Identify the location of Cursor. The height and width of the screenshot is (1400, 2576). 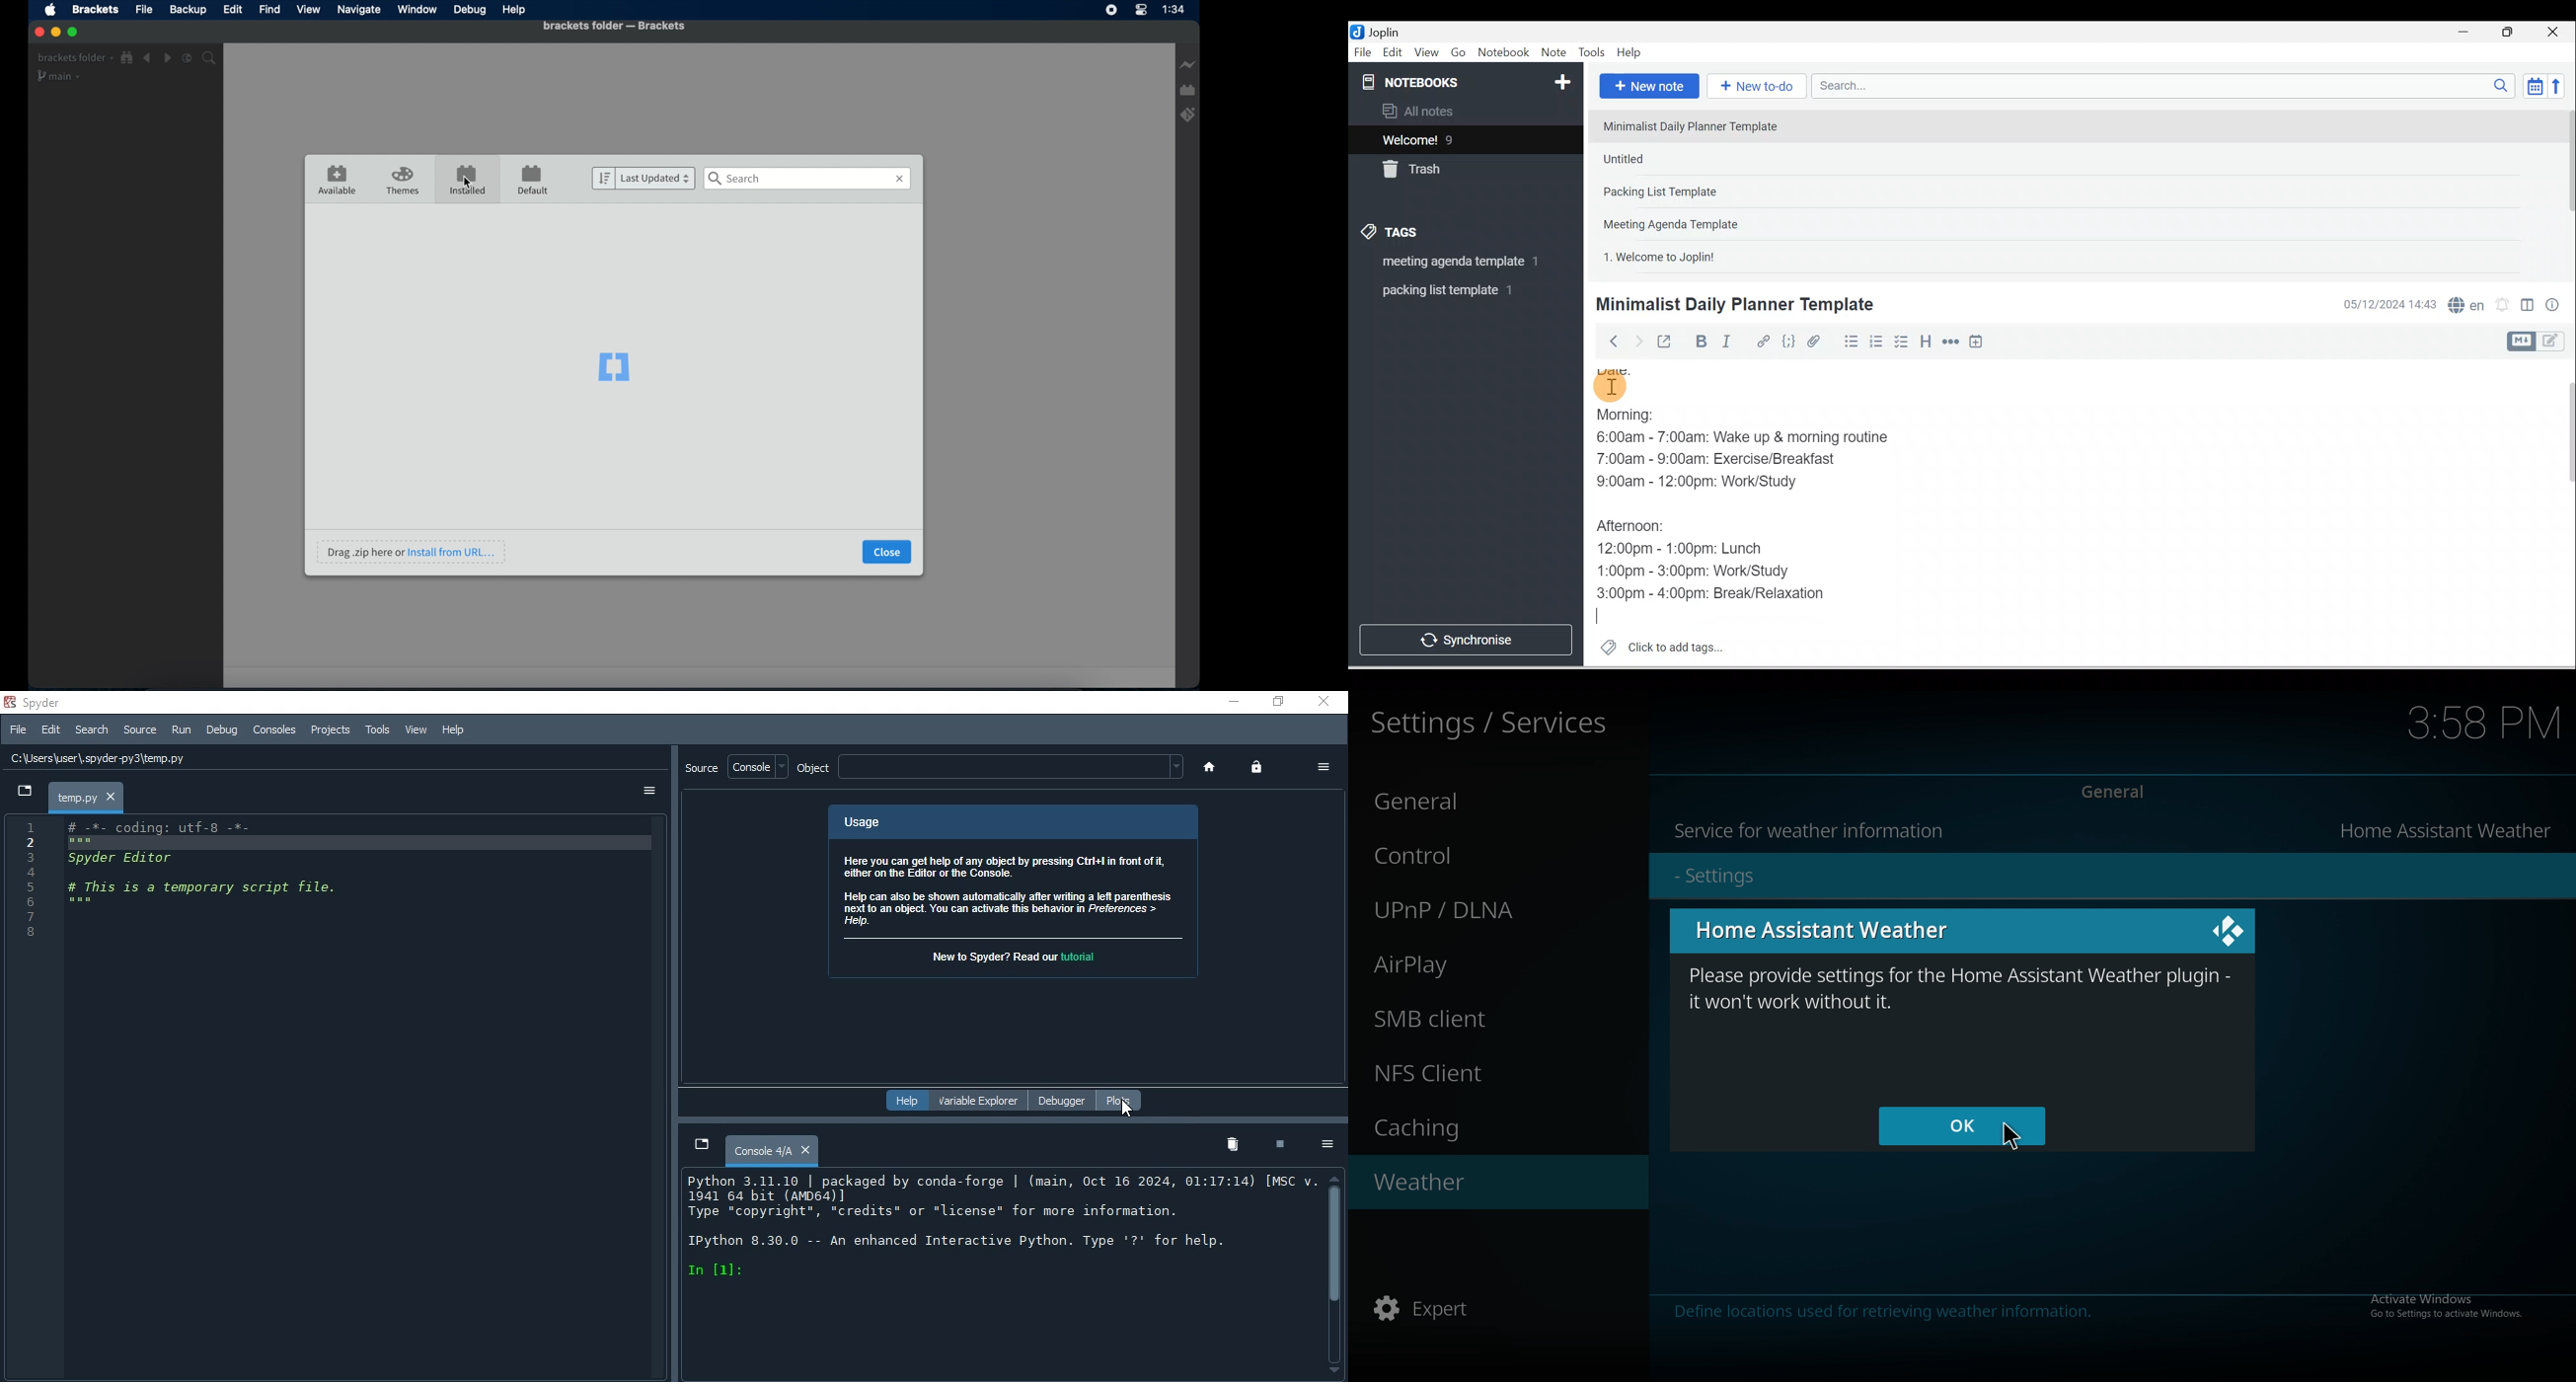
(1604, 617).